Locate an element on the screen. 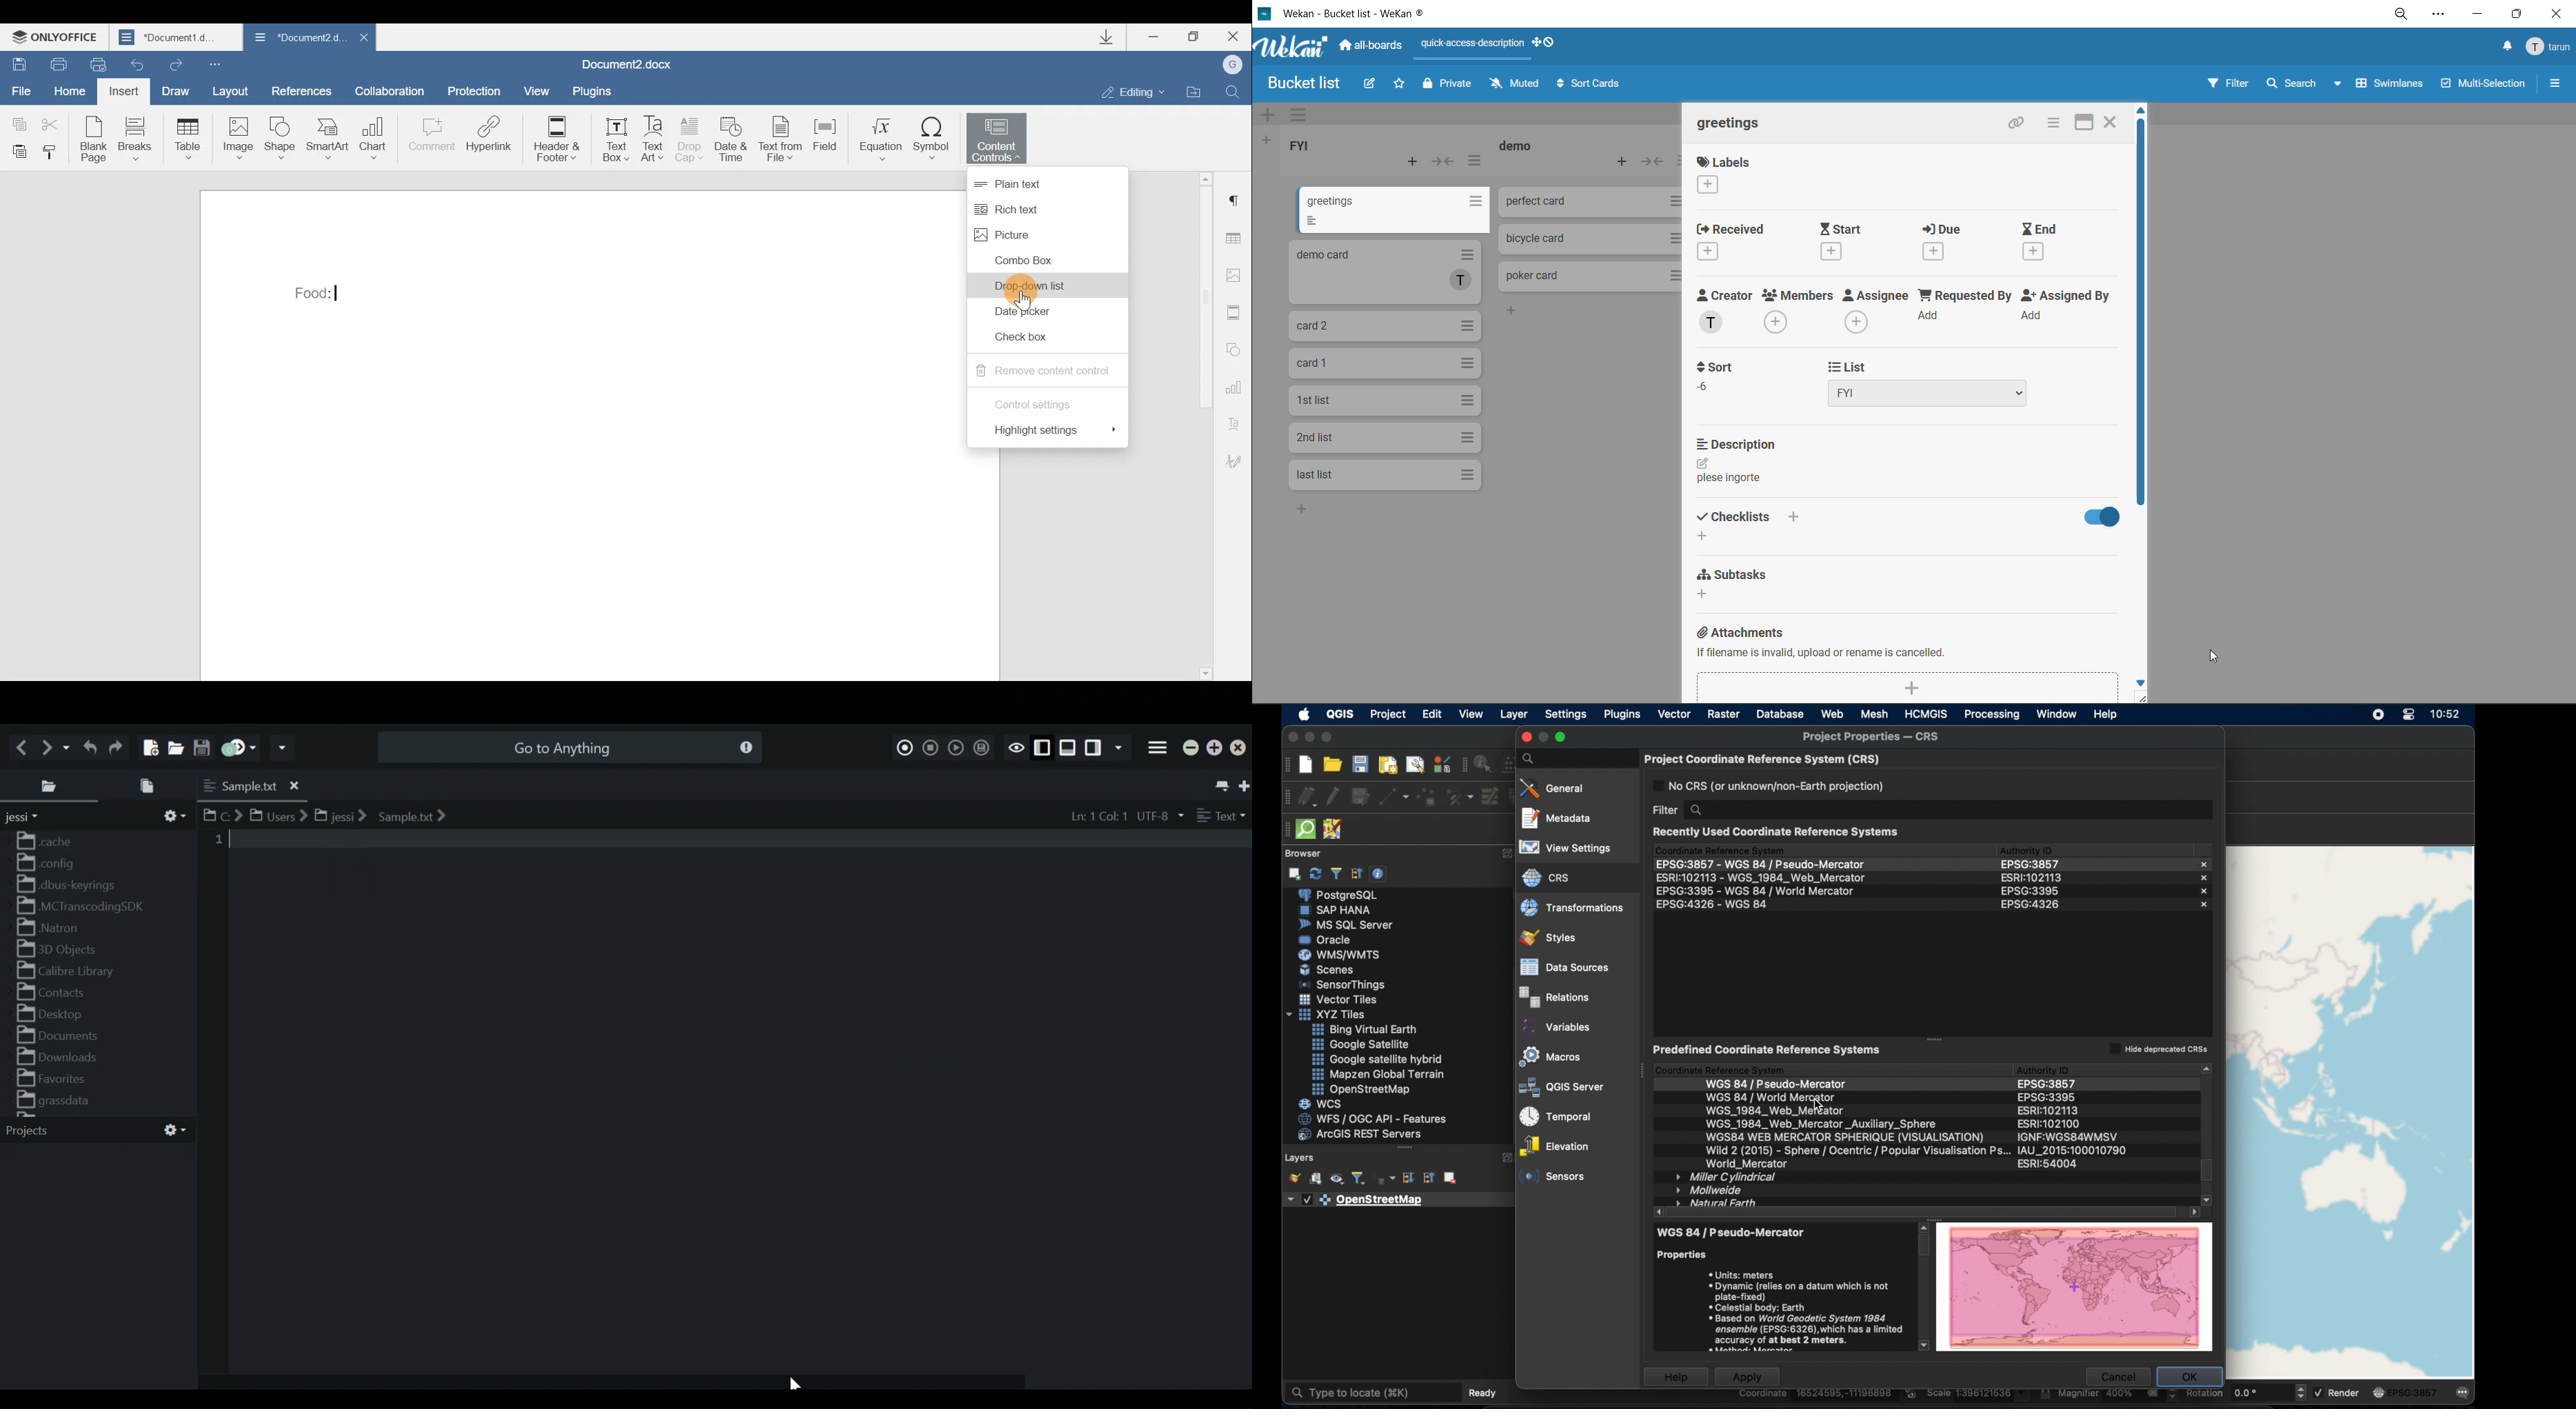 The width and height of the screenshot is (2576, 1428). recently used coordinate reference systems is located at coordinates (1778, 832).